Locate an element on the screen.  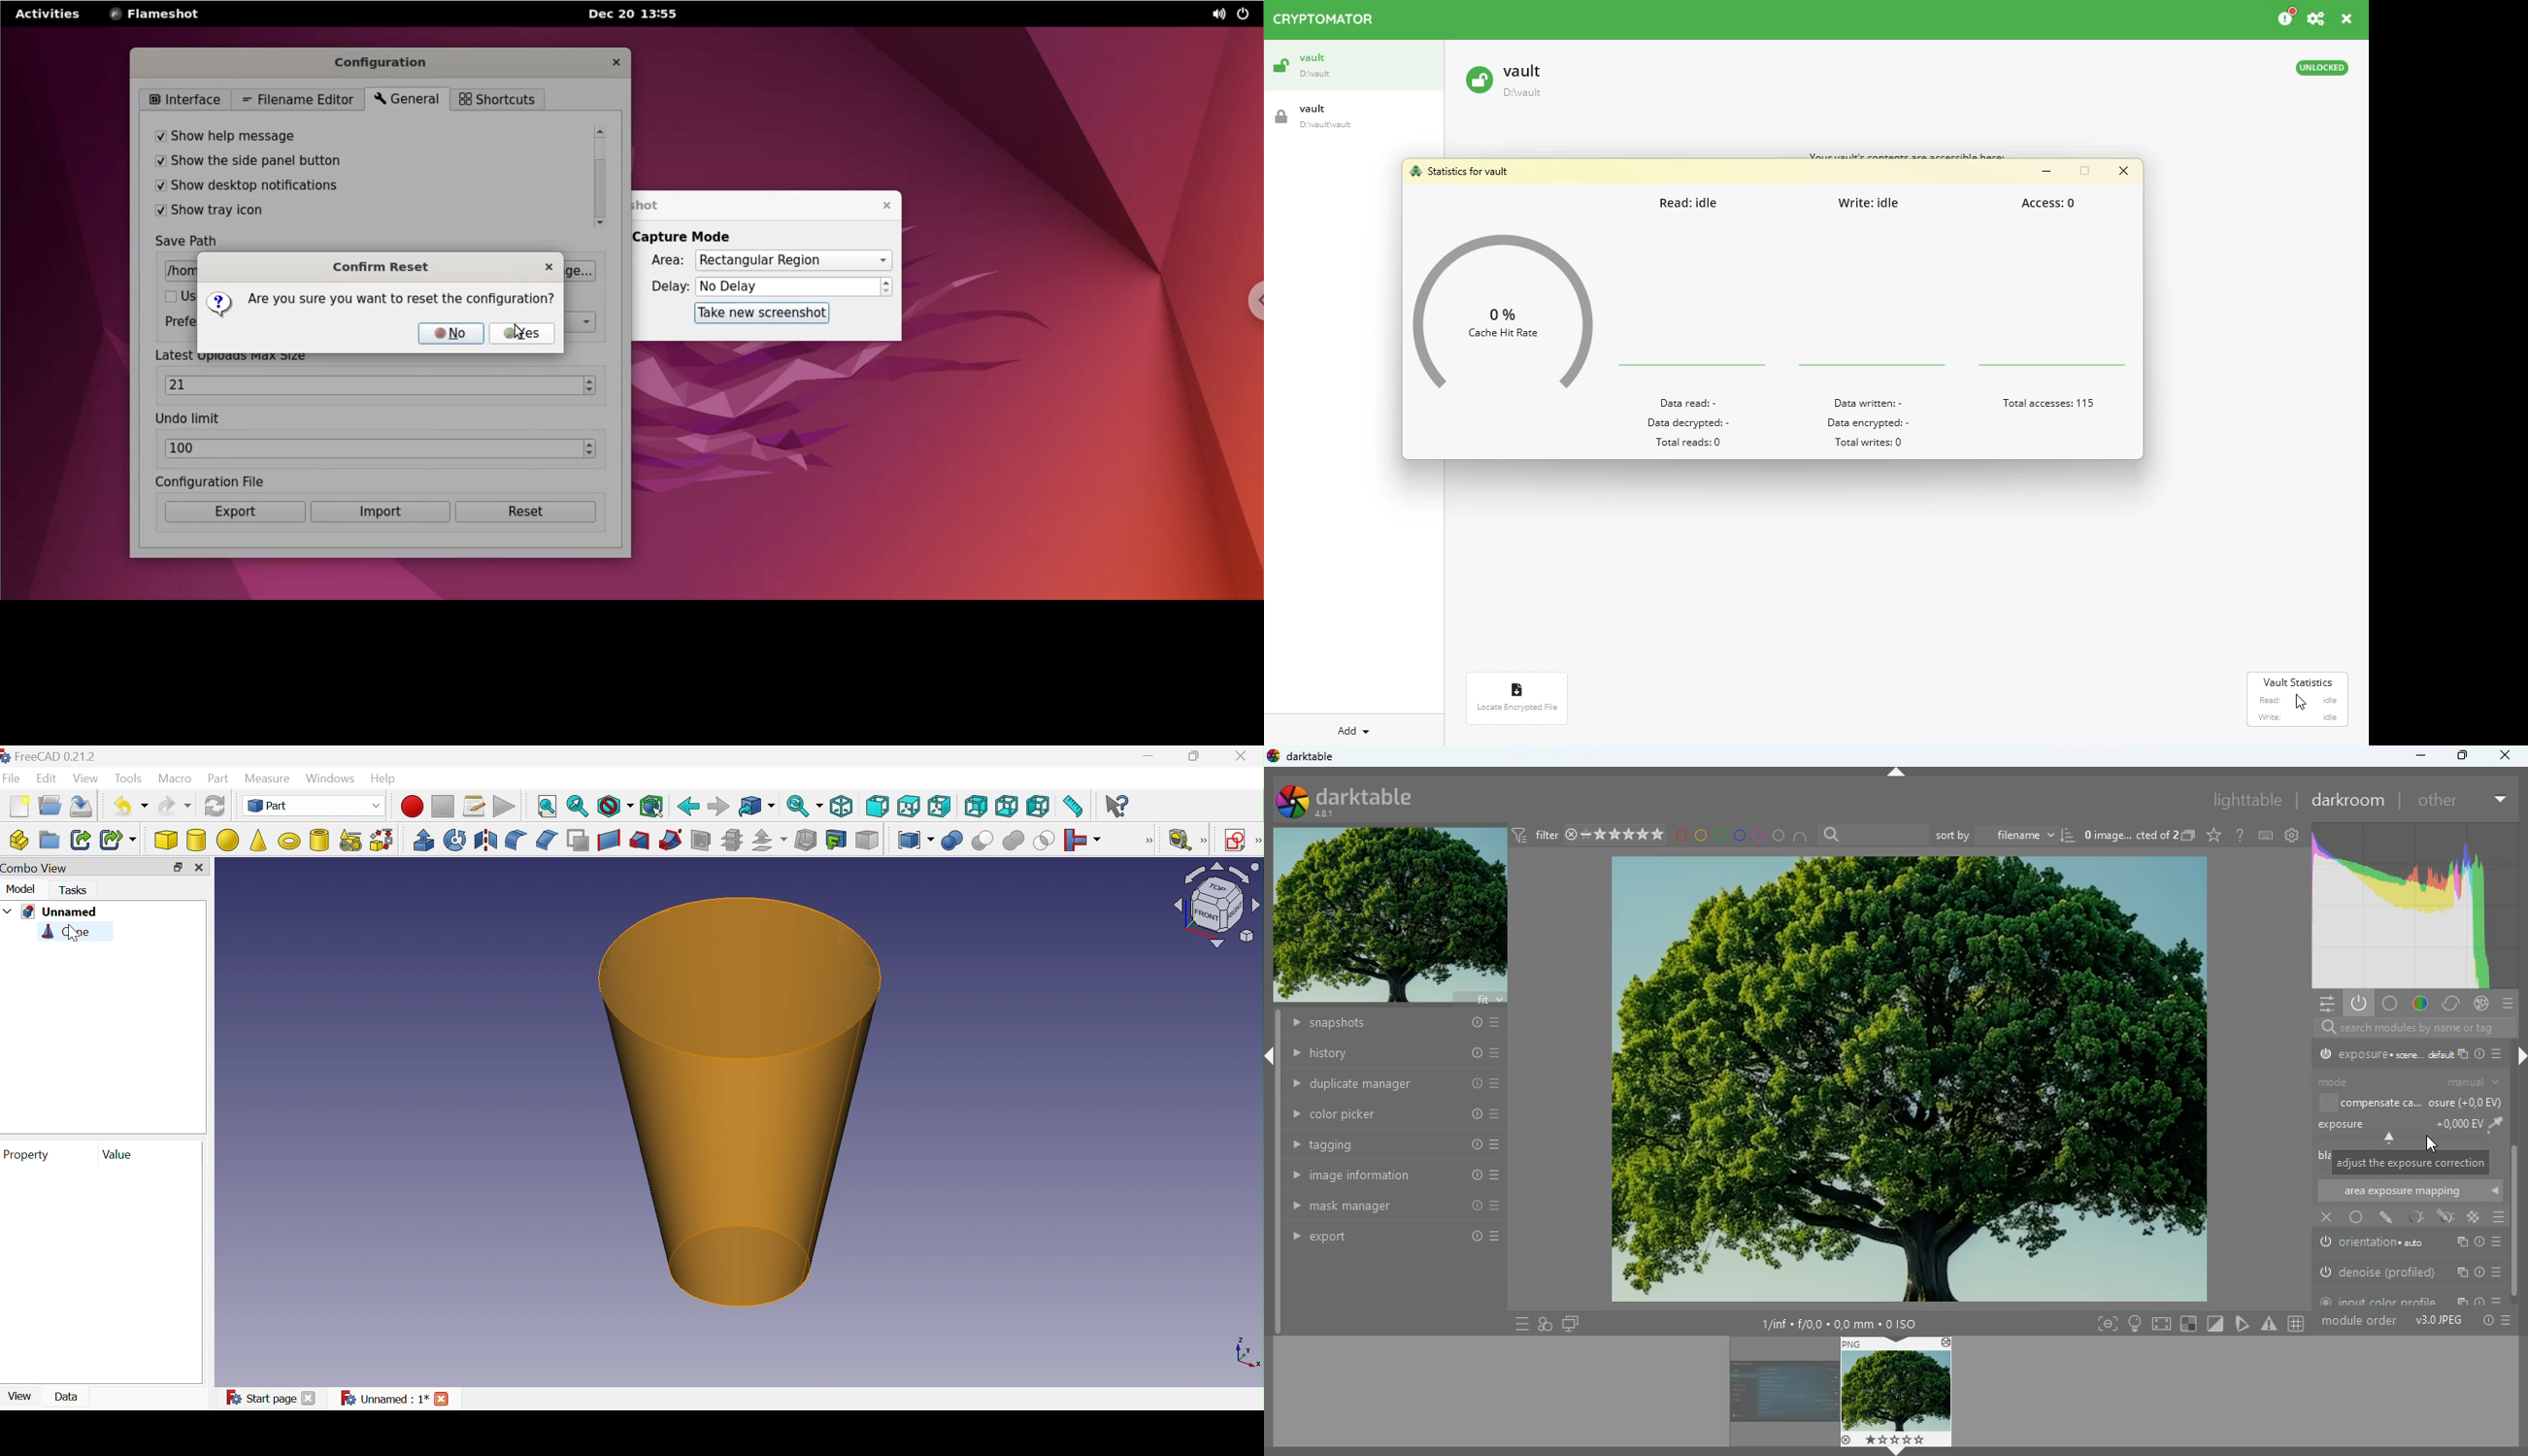
semicircle is located at coordinates (1802, 837).